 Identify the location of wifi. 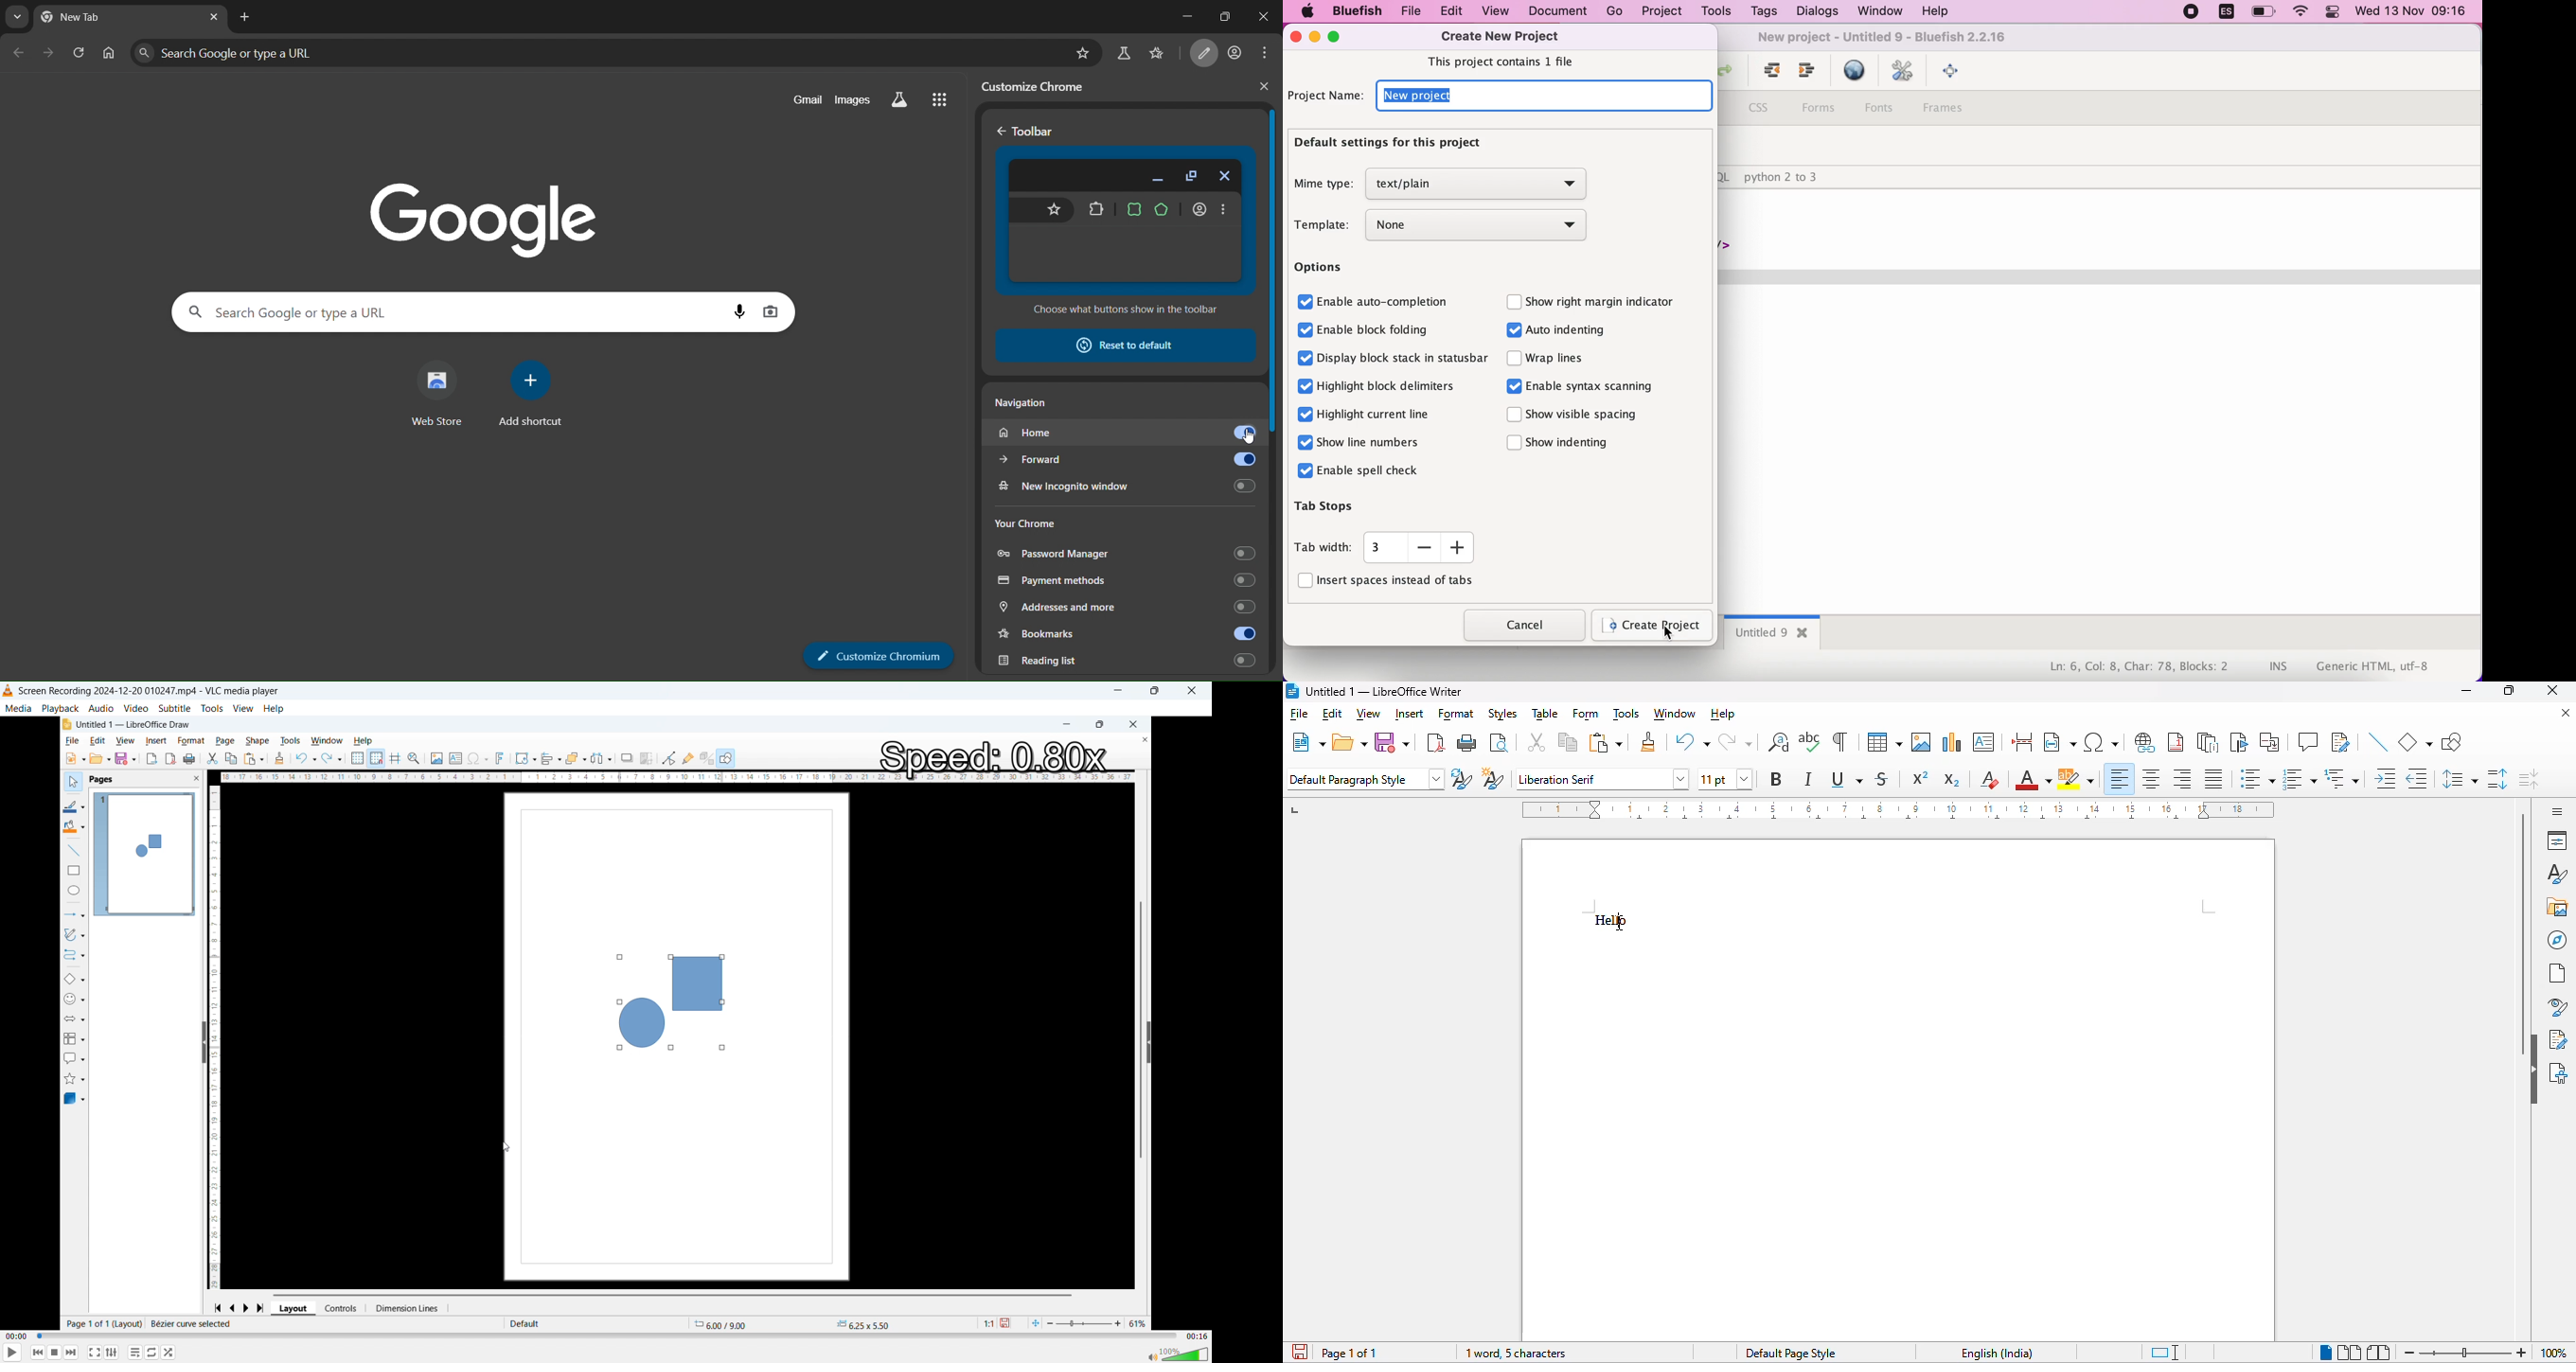
(2302, 13).